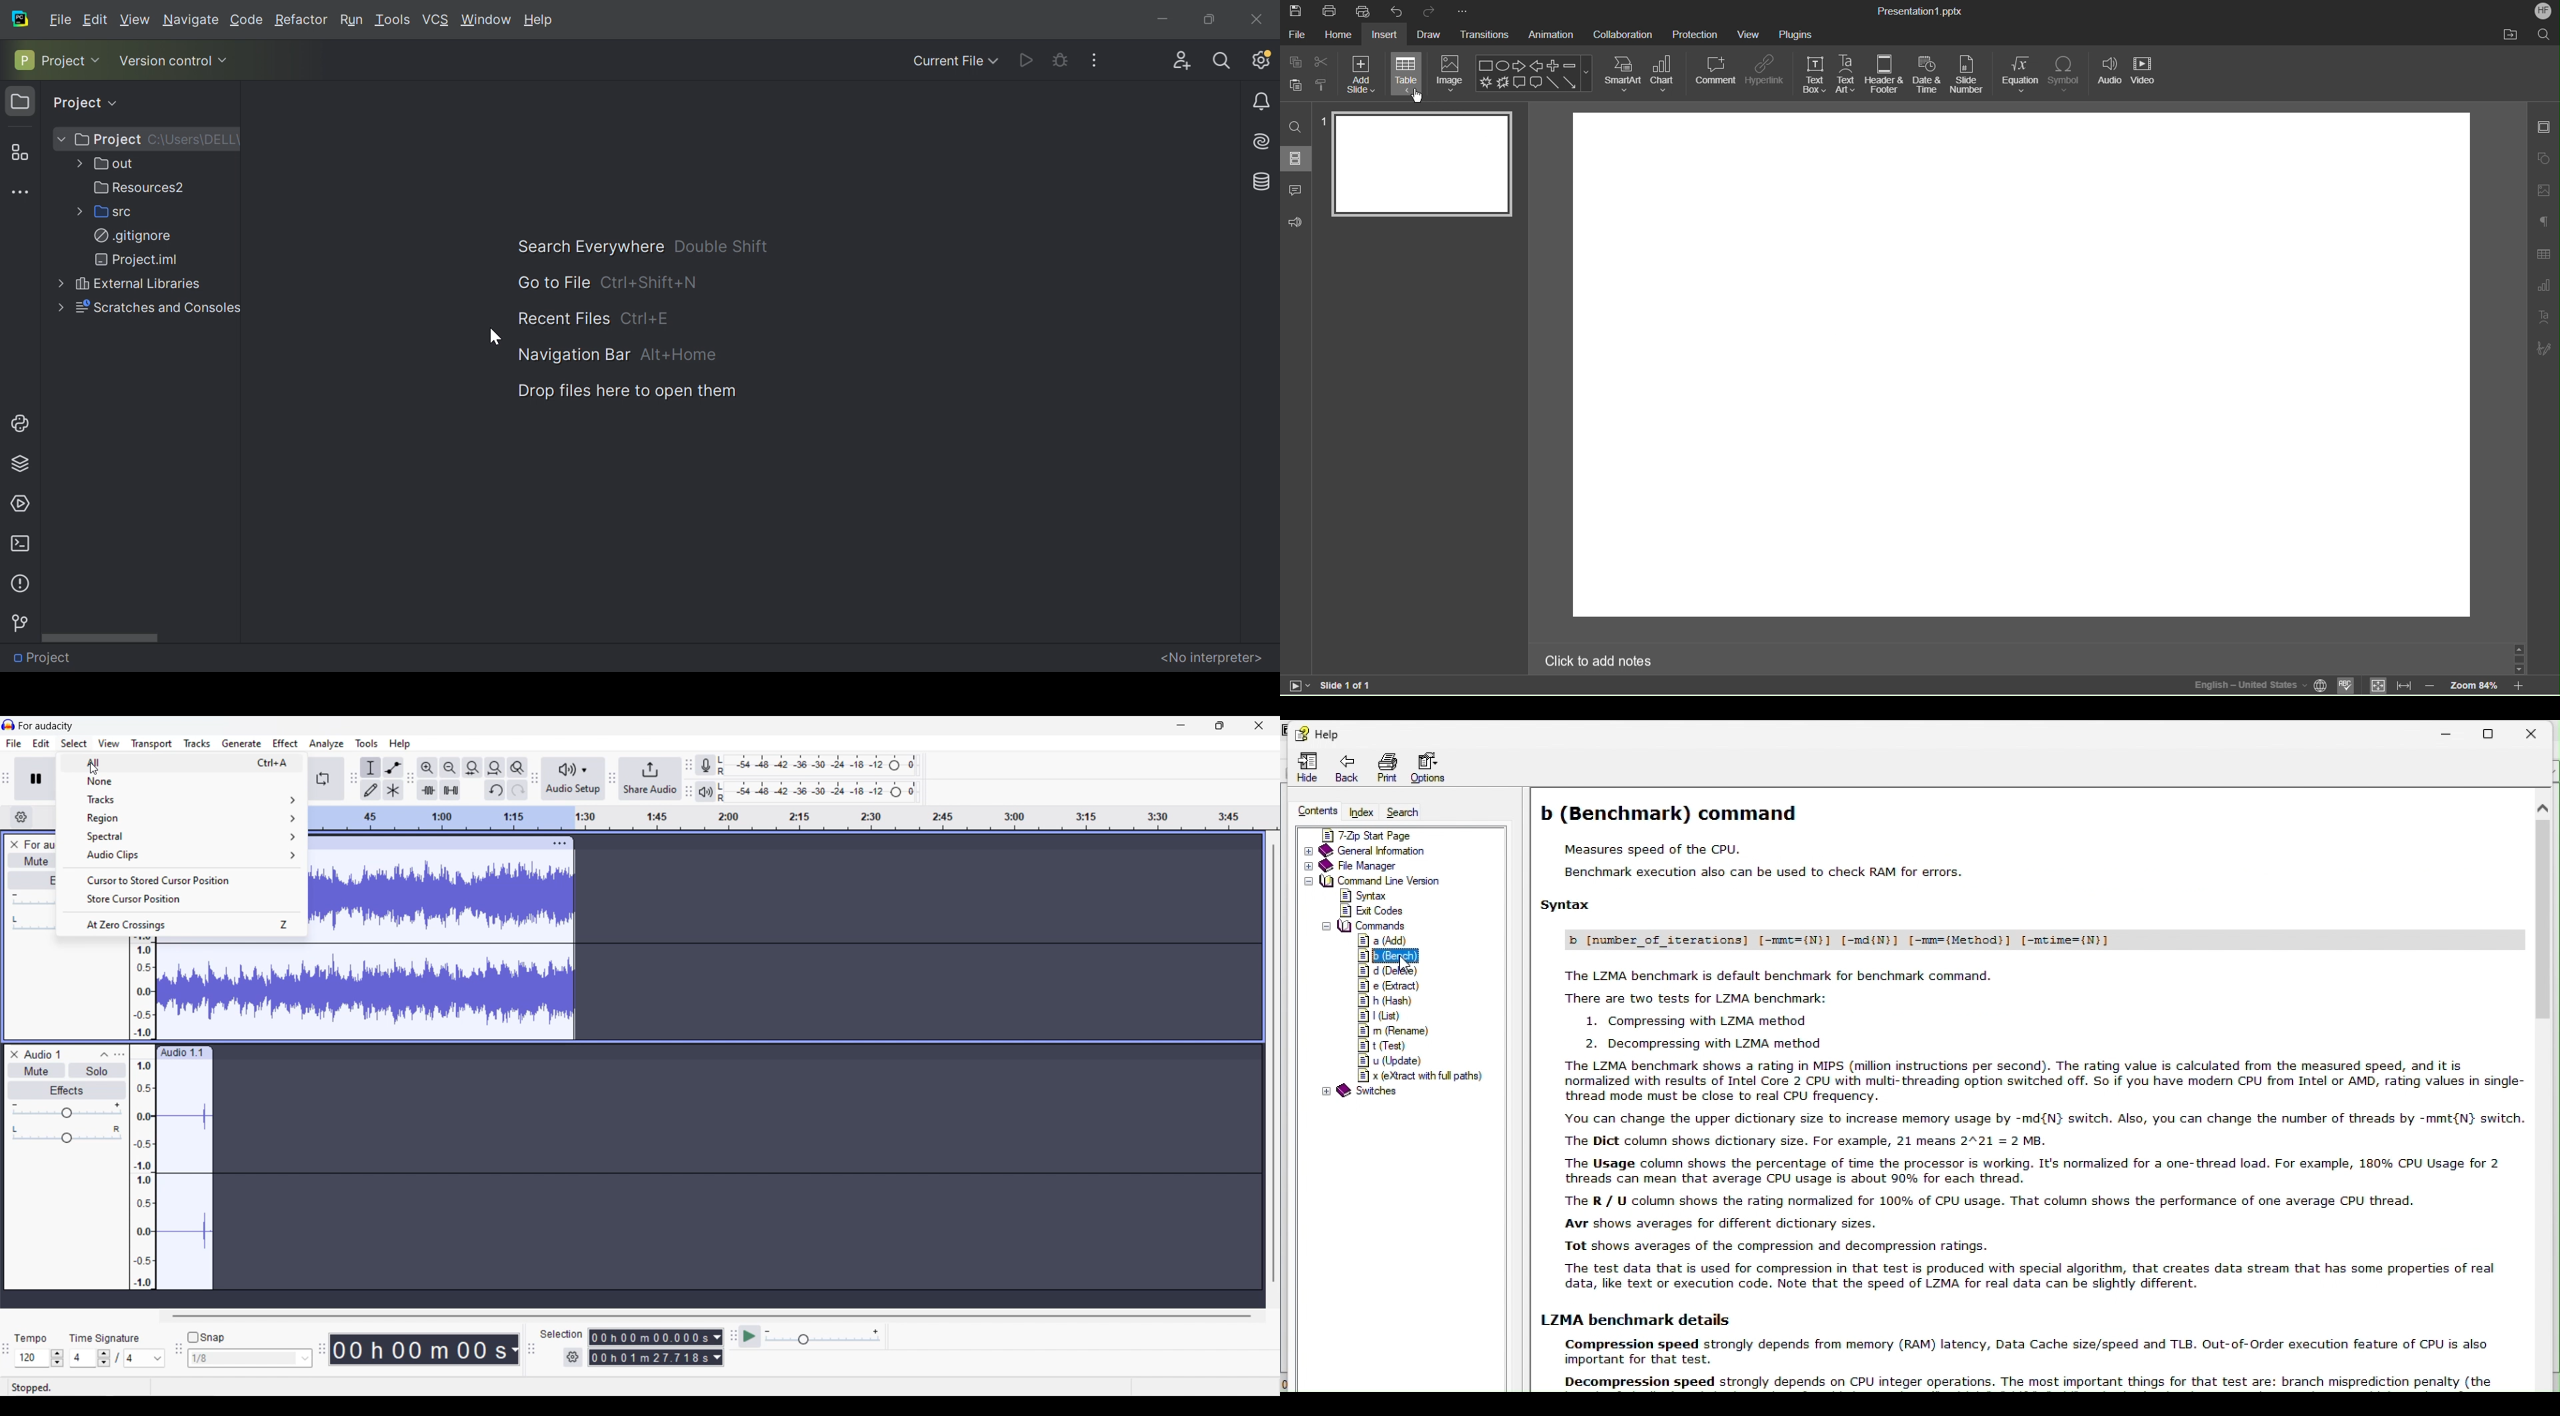 This screenshot has width=2576, height=1428. Describe the element at coordinates (184, 1053) in the screenshot. I see `audio 1.1` at that location.